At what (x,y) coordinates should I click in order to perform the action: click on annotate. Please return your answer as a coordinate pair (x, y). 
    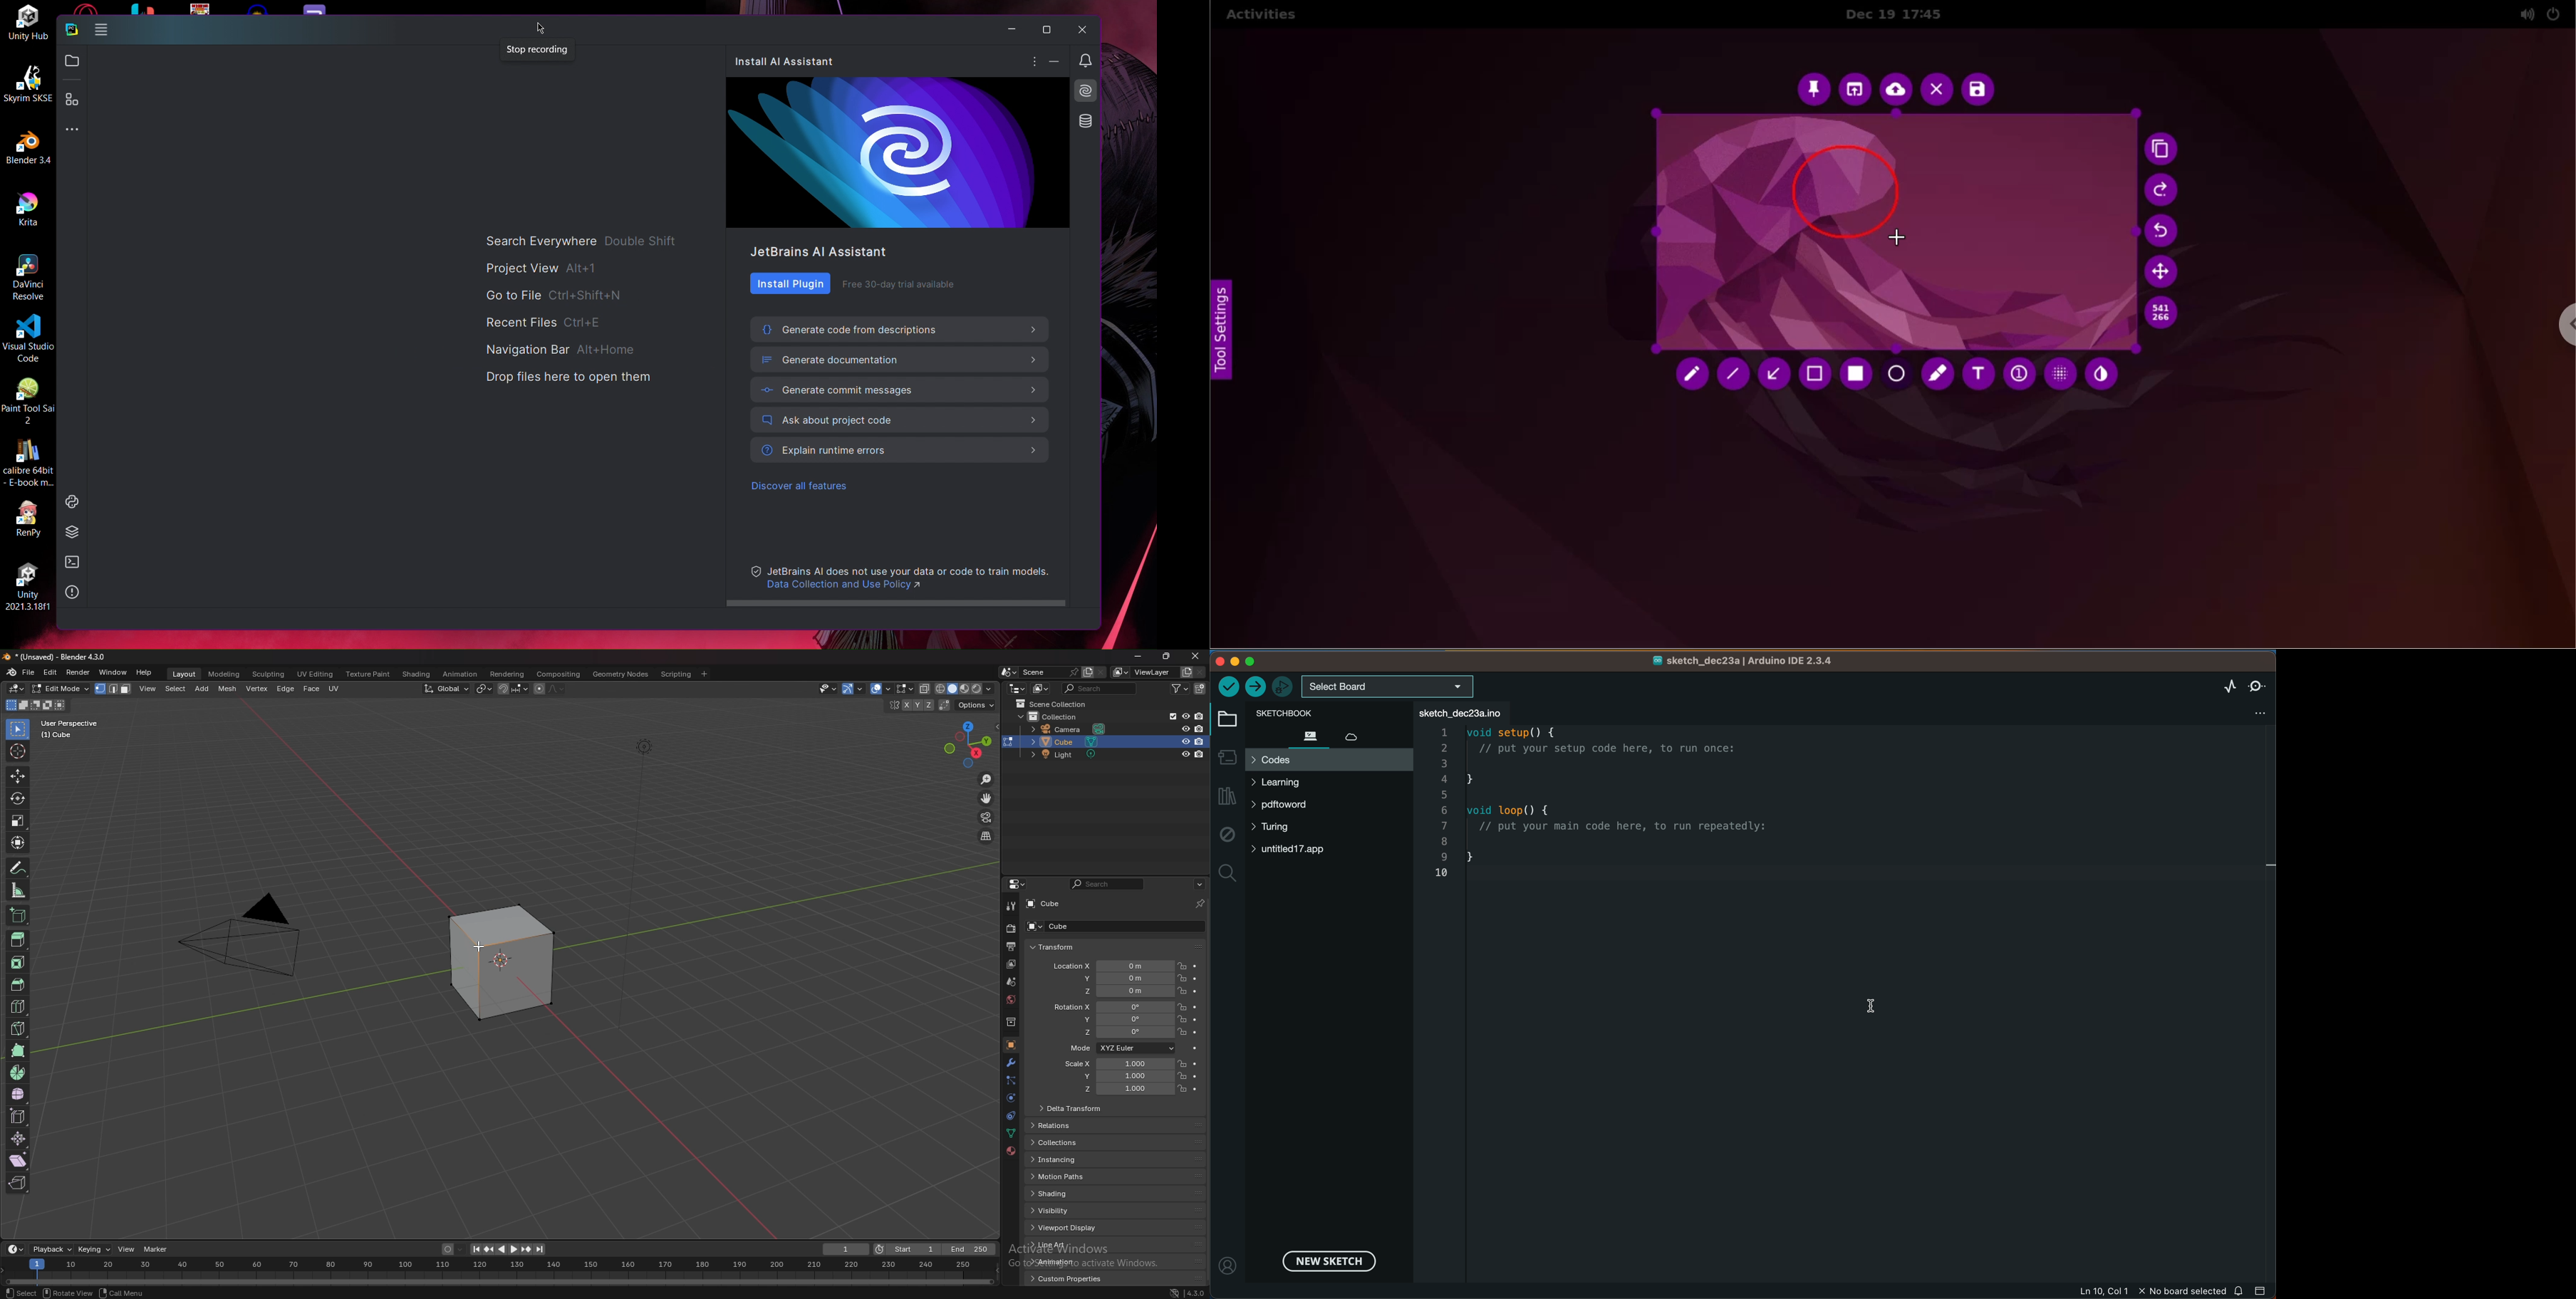
    Looking at the image, I should click on (18, 867).